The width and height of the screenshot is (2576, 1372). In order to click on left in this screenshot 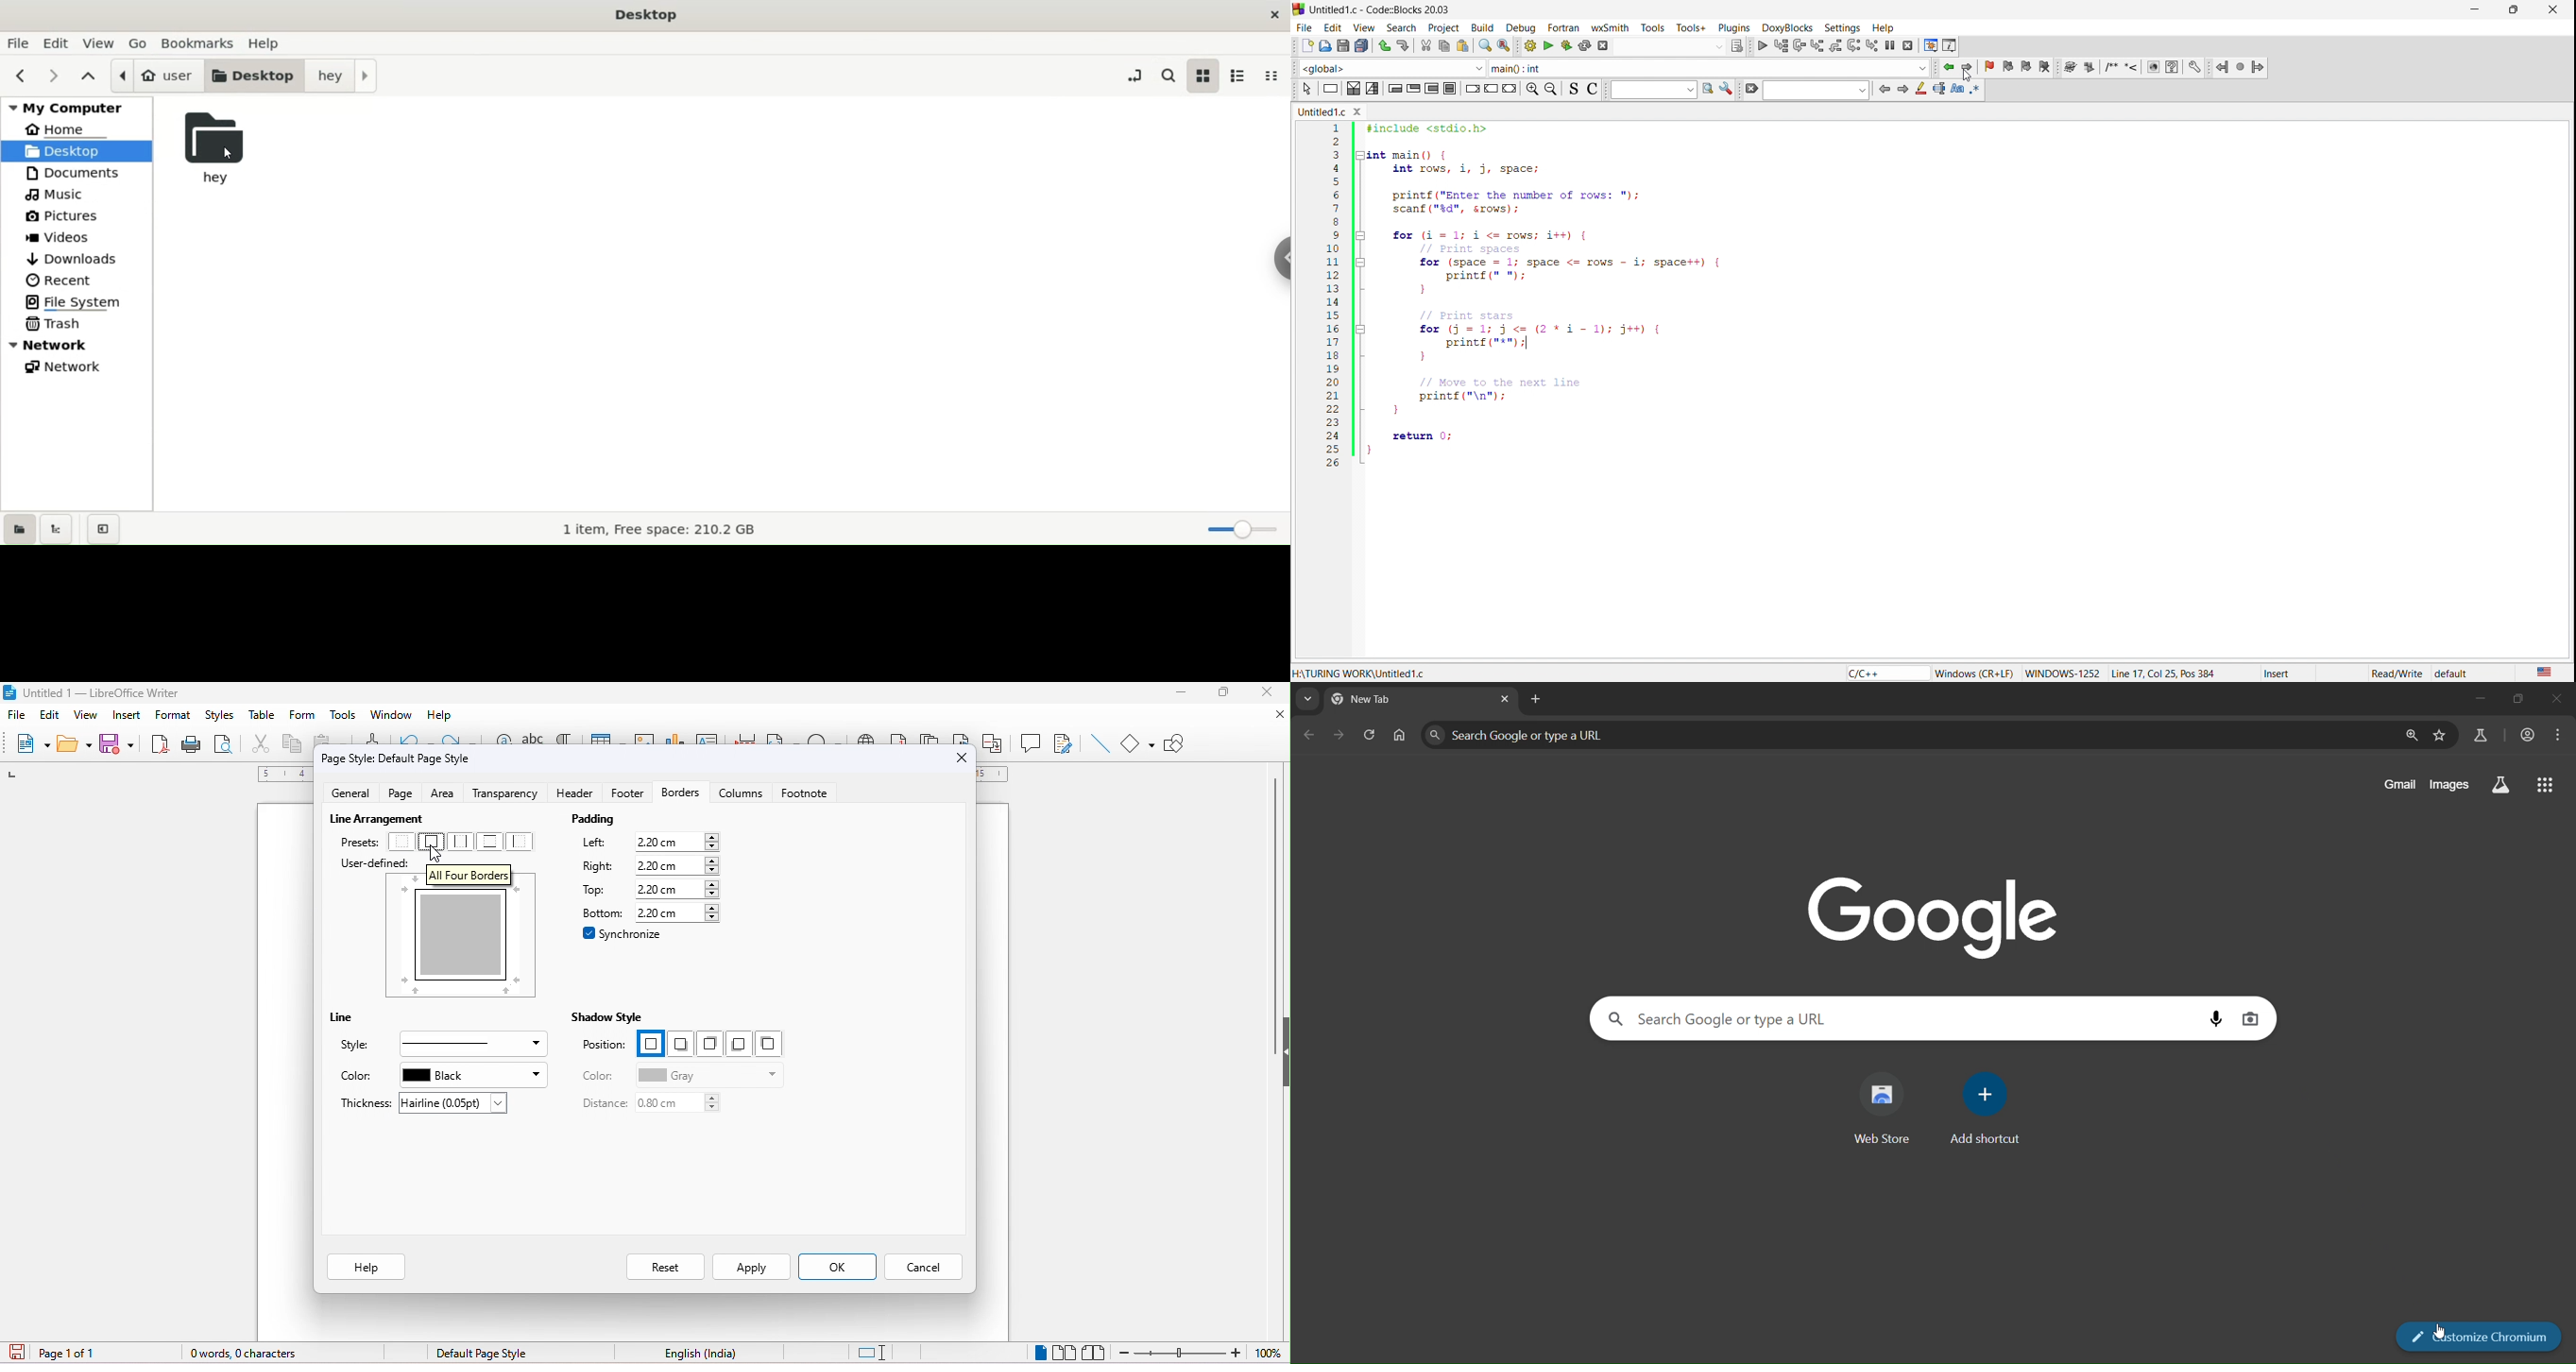, I will do `click(601, 842)`.